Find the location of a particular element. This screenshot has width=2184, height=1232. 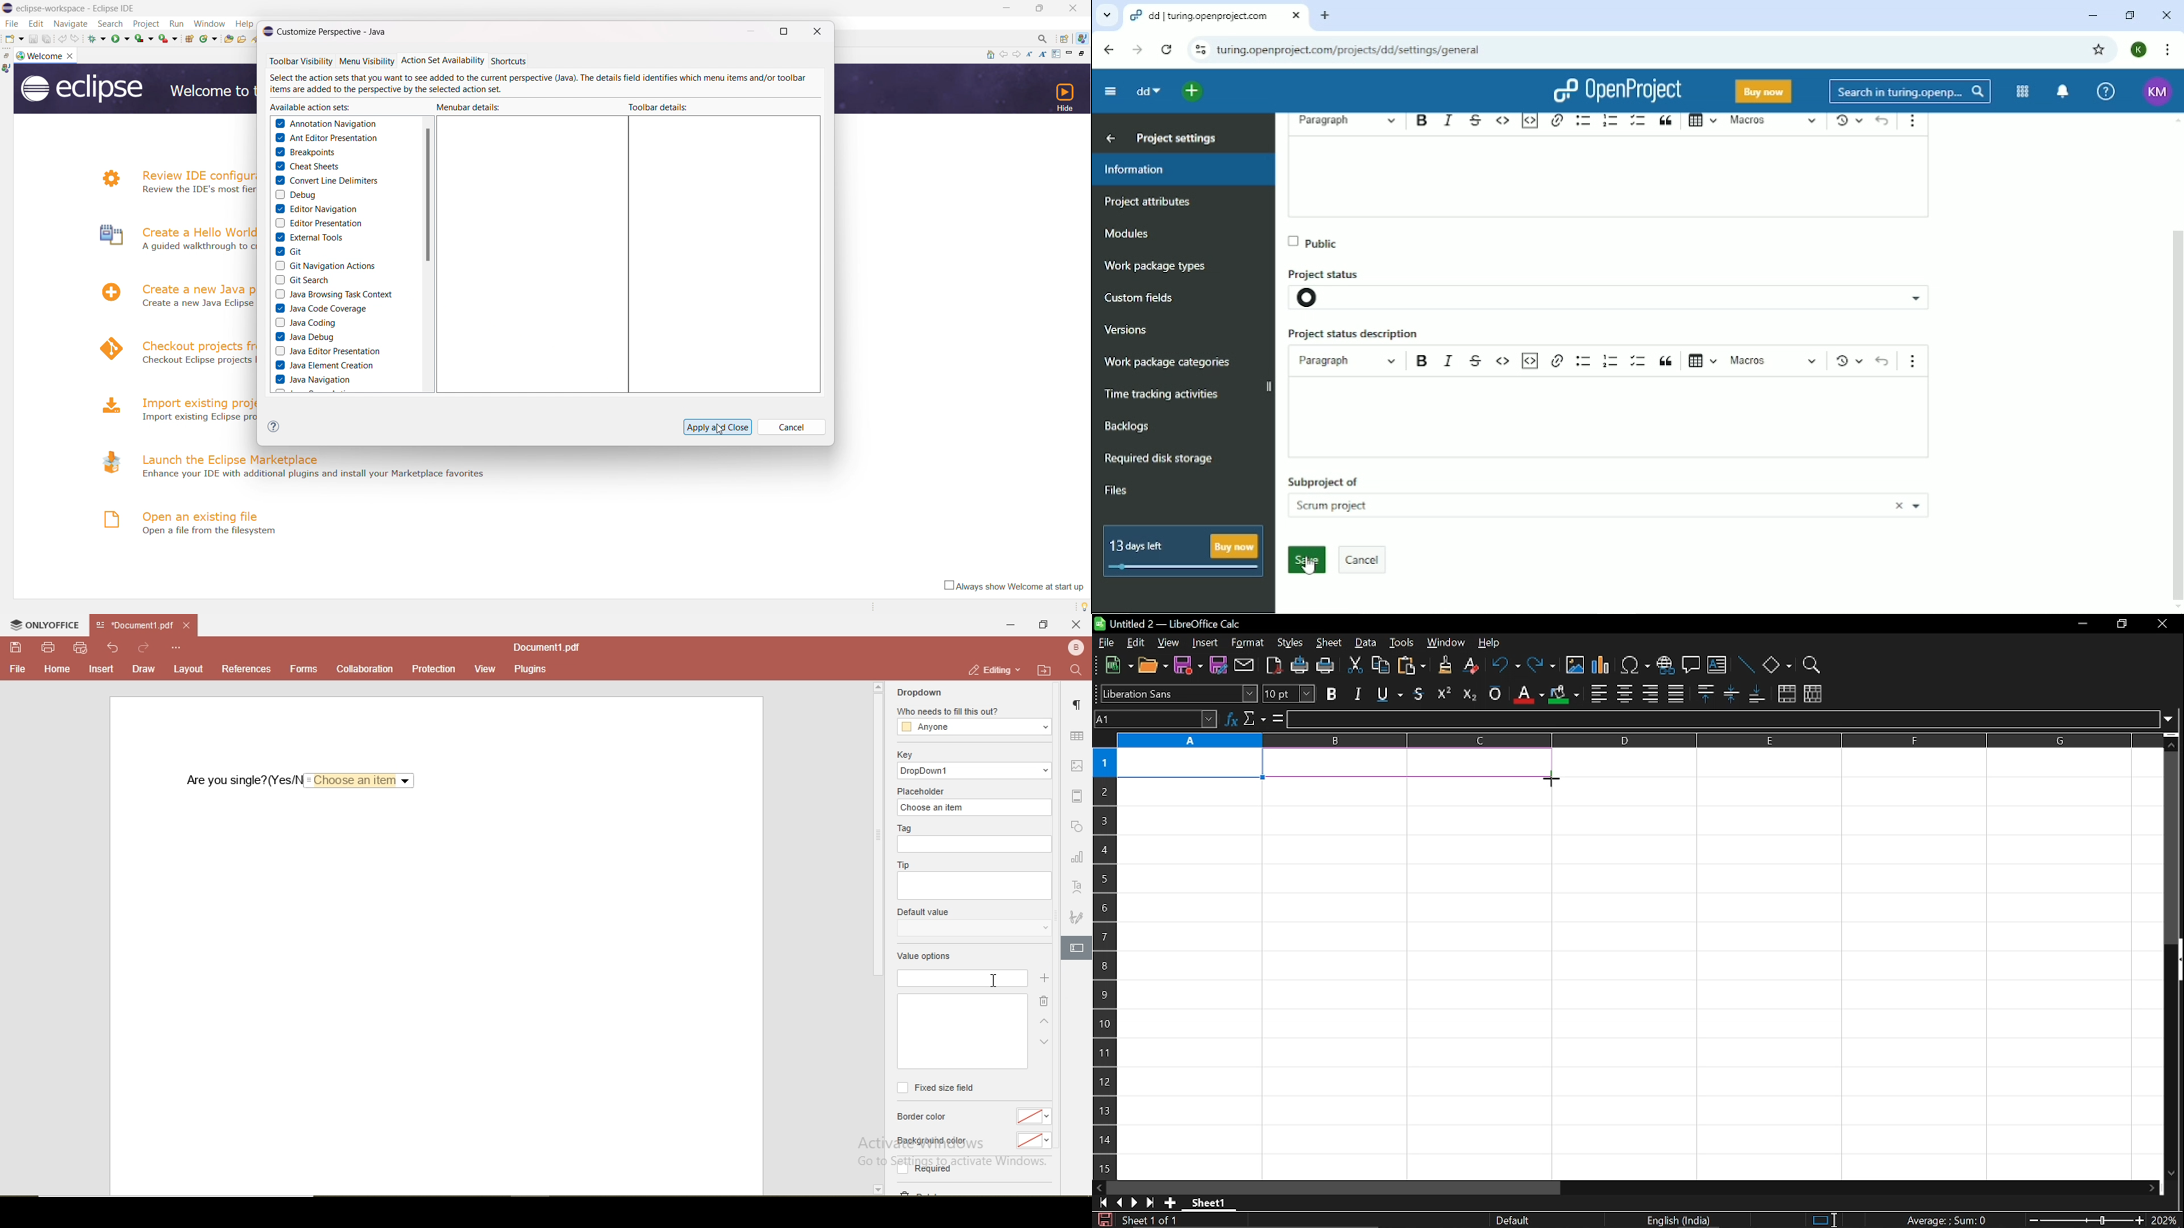

Restore down is located at coordinates (2130, 16).